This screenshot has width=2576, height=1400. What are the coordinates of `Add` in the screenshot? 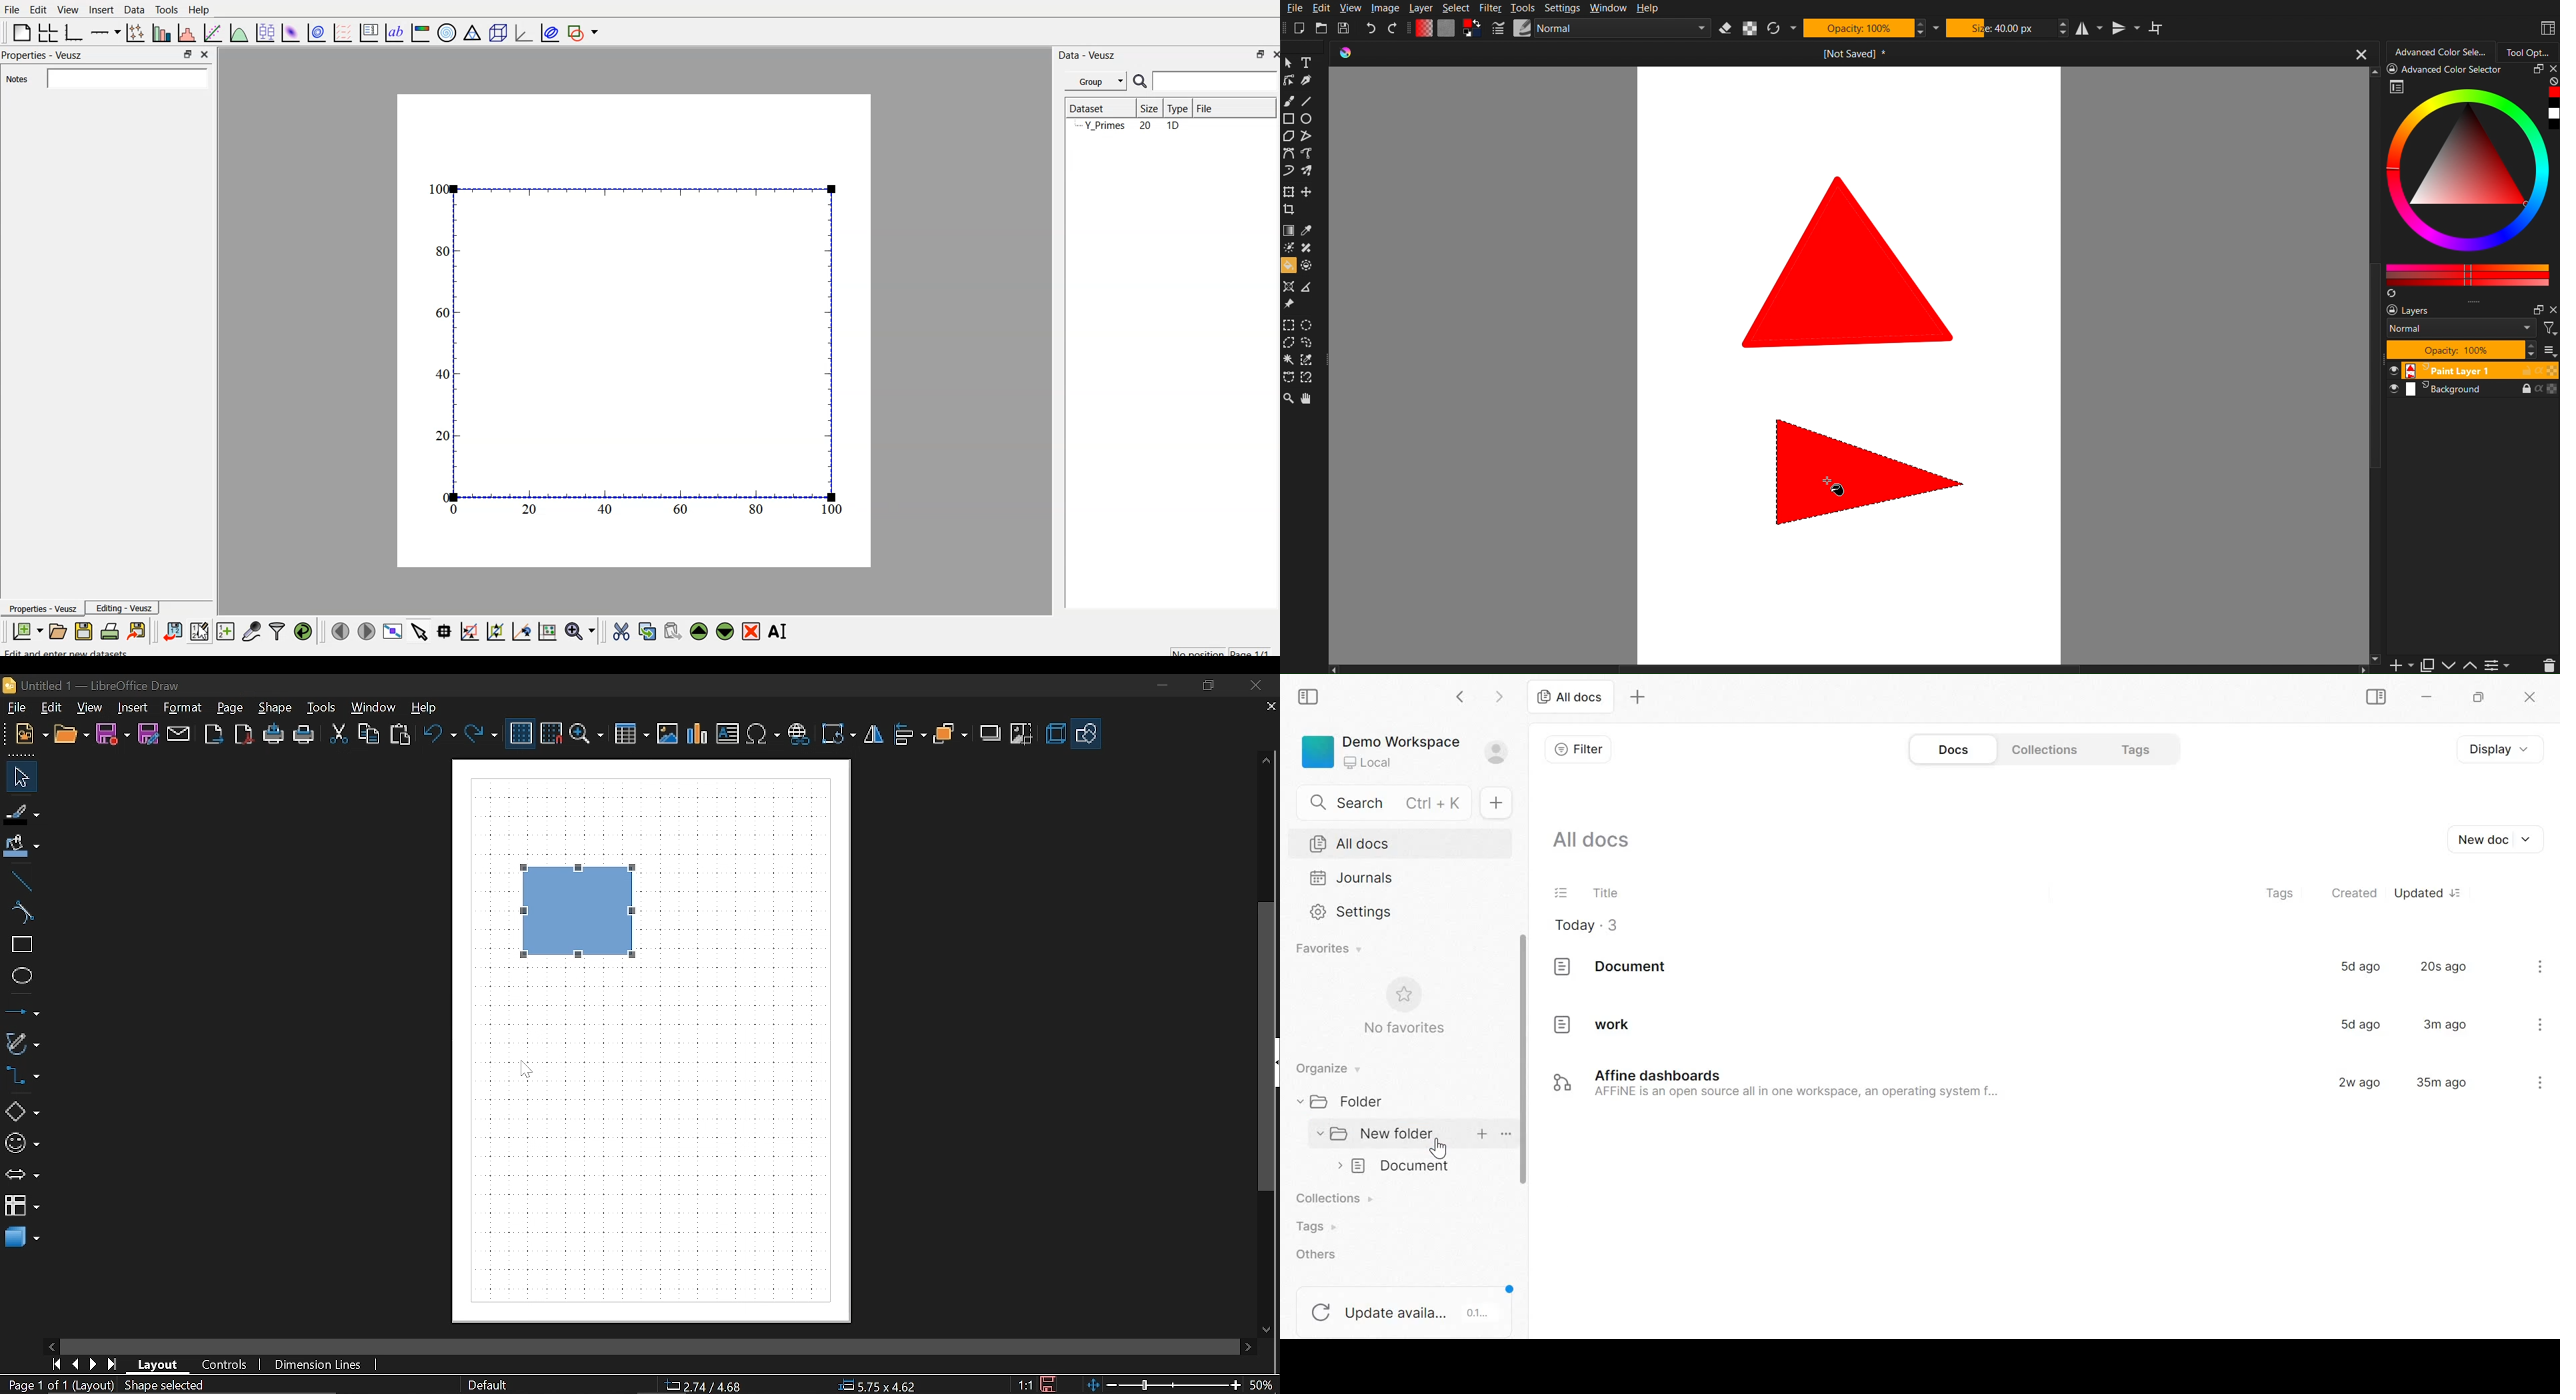 It's located at (2397, 666).